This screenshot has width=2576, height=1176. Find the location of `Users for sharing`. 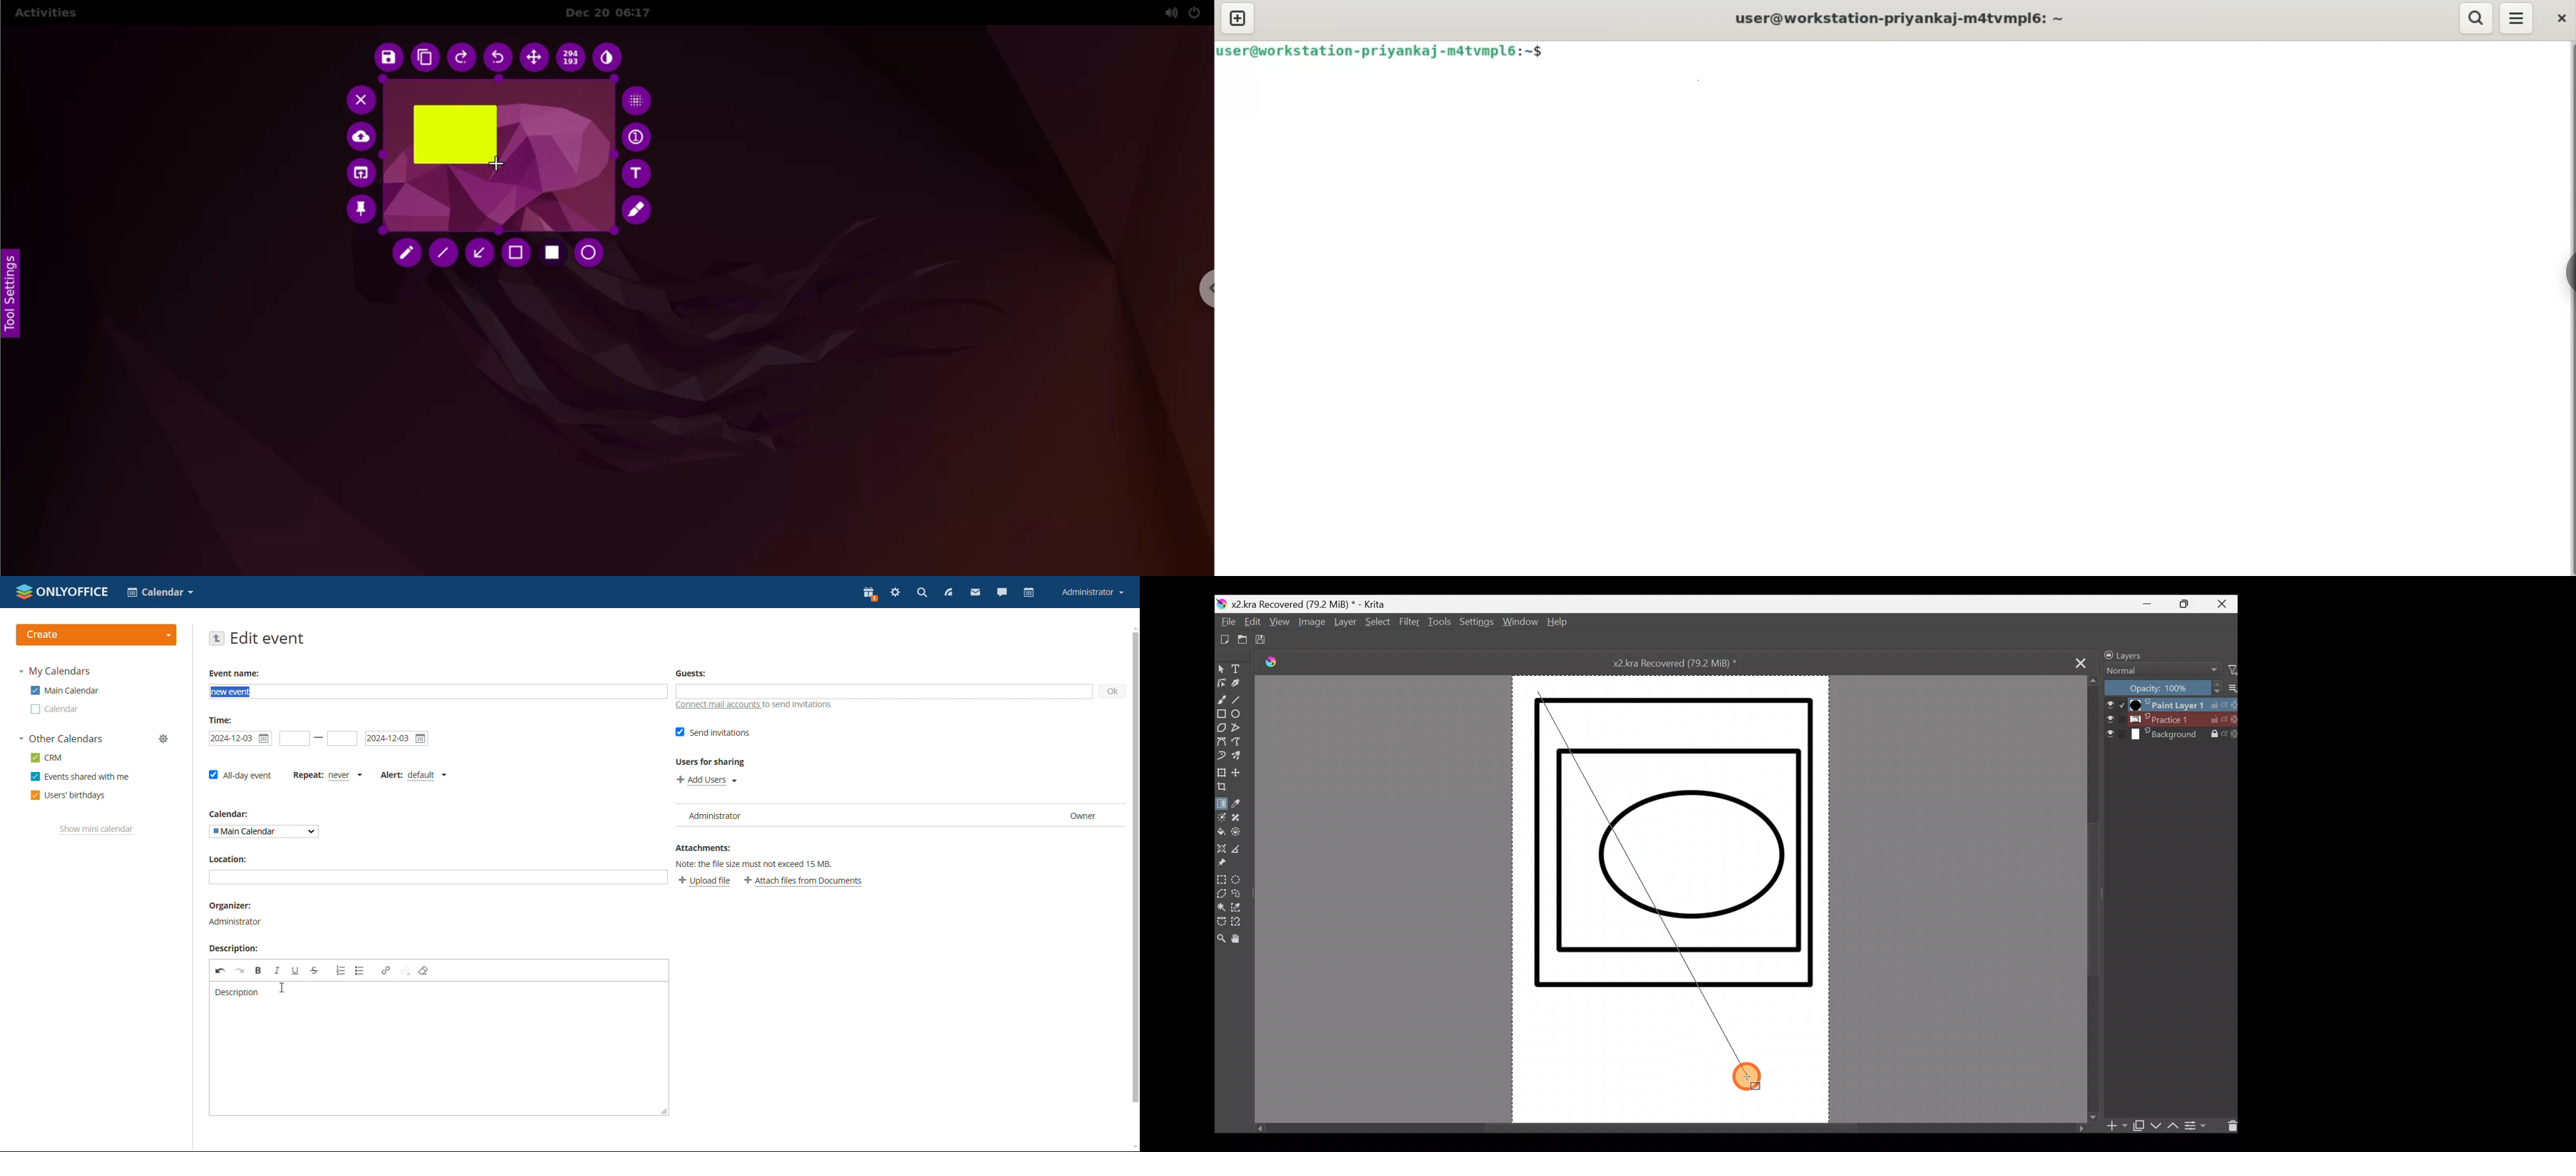

Users for sharing is located at coordinates (714, 762).